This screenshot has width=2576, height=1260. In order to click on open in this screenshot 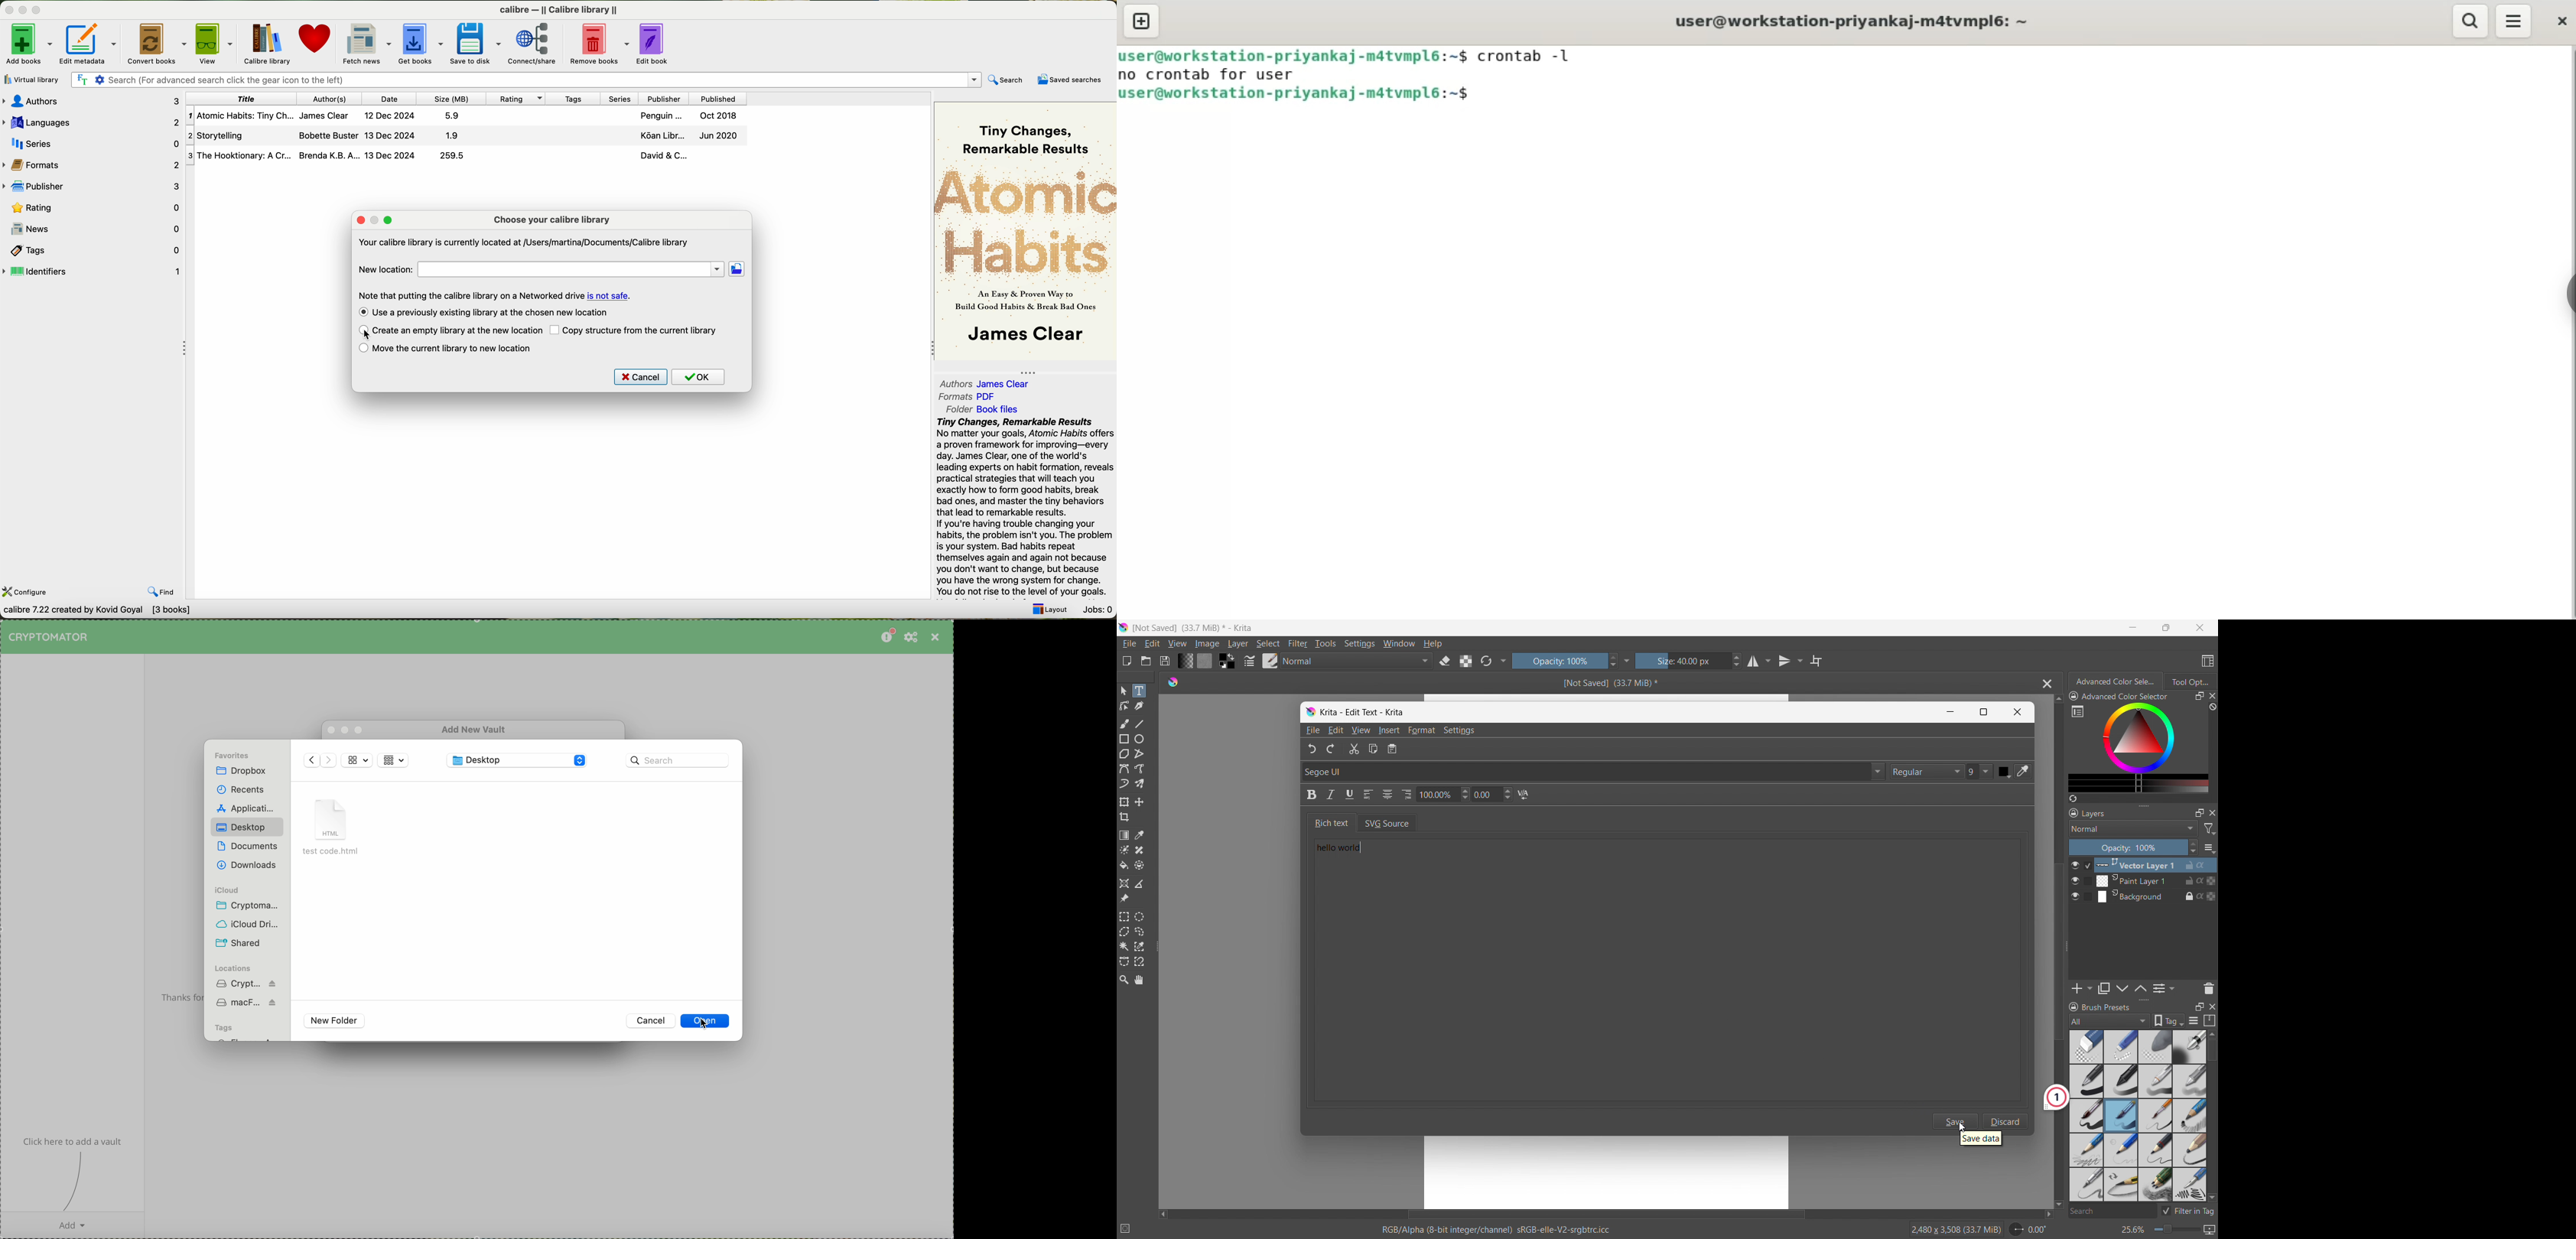, I will do `click(1146, 661)`.